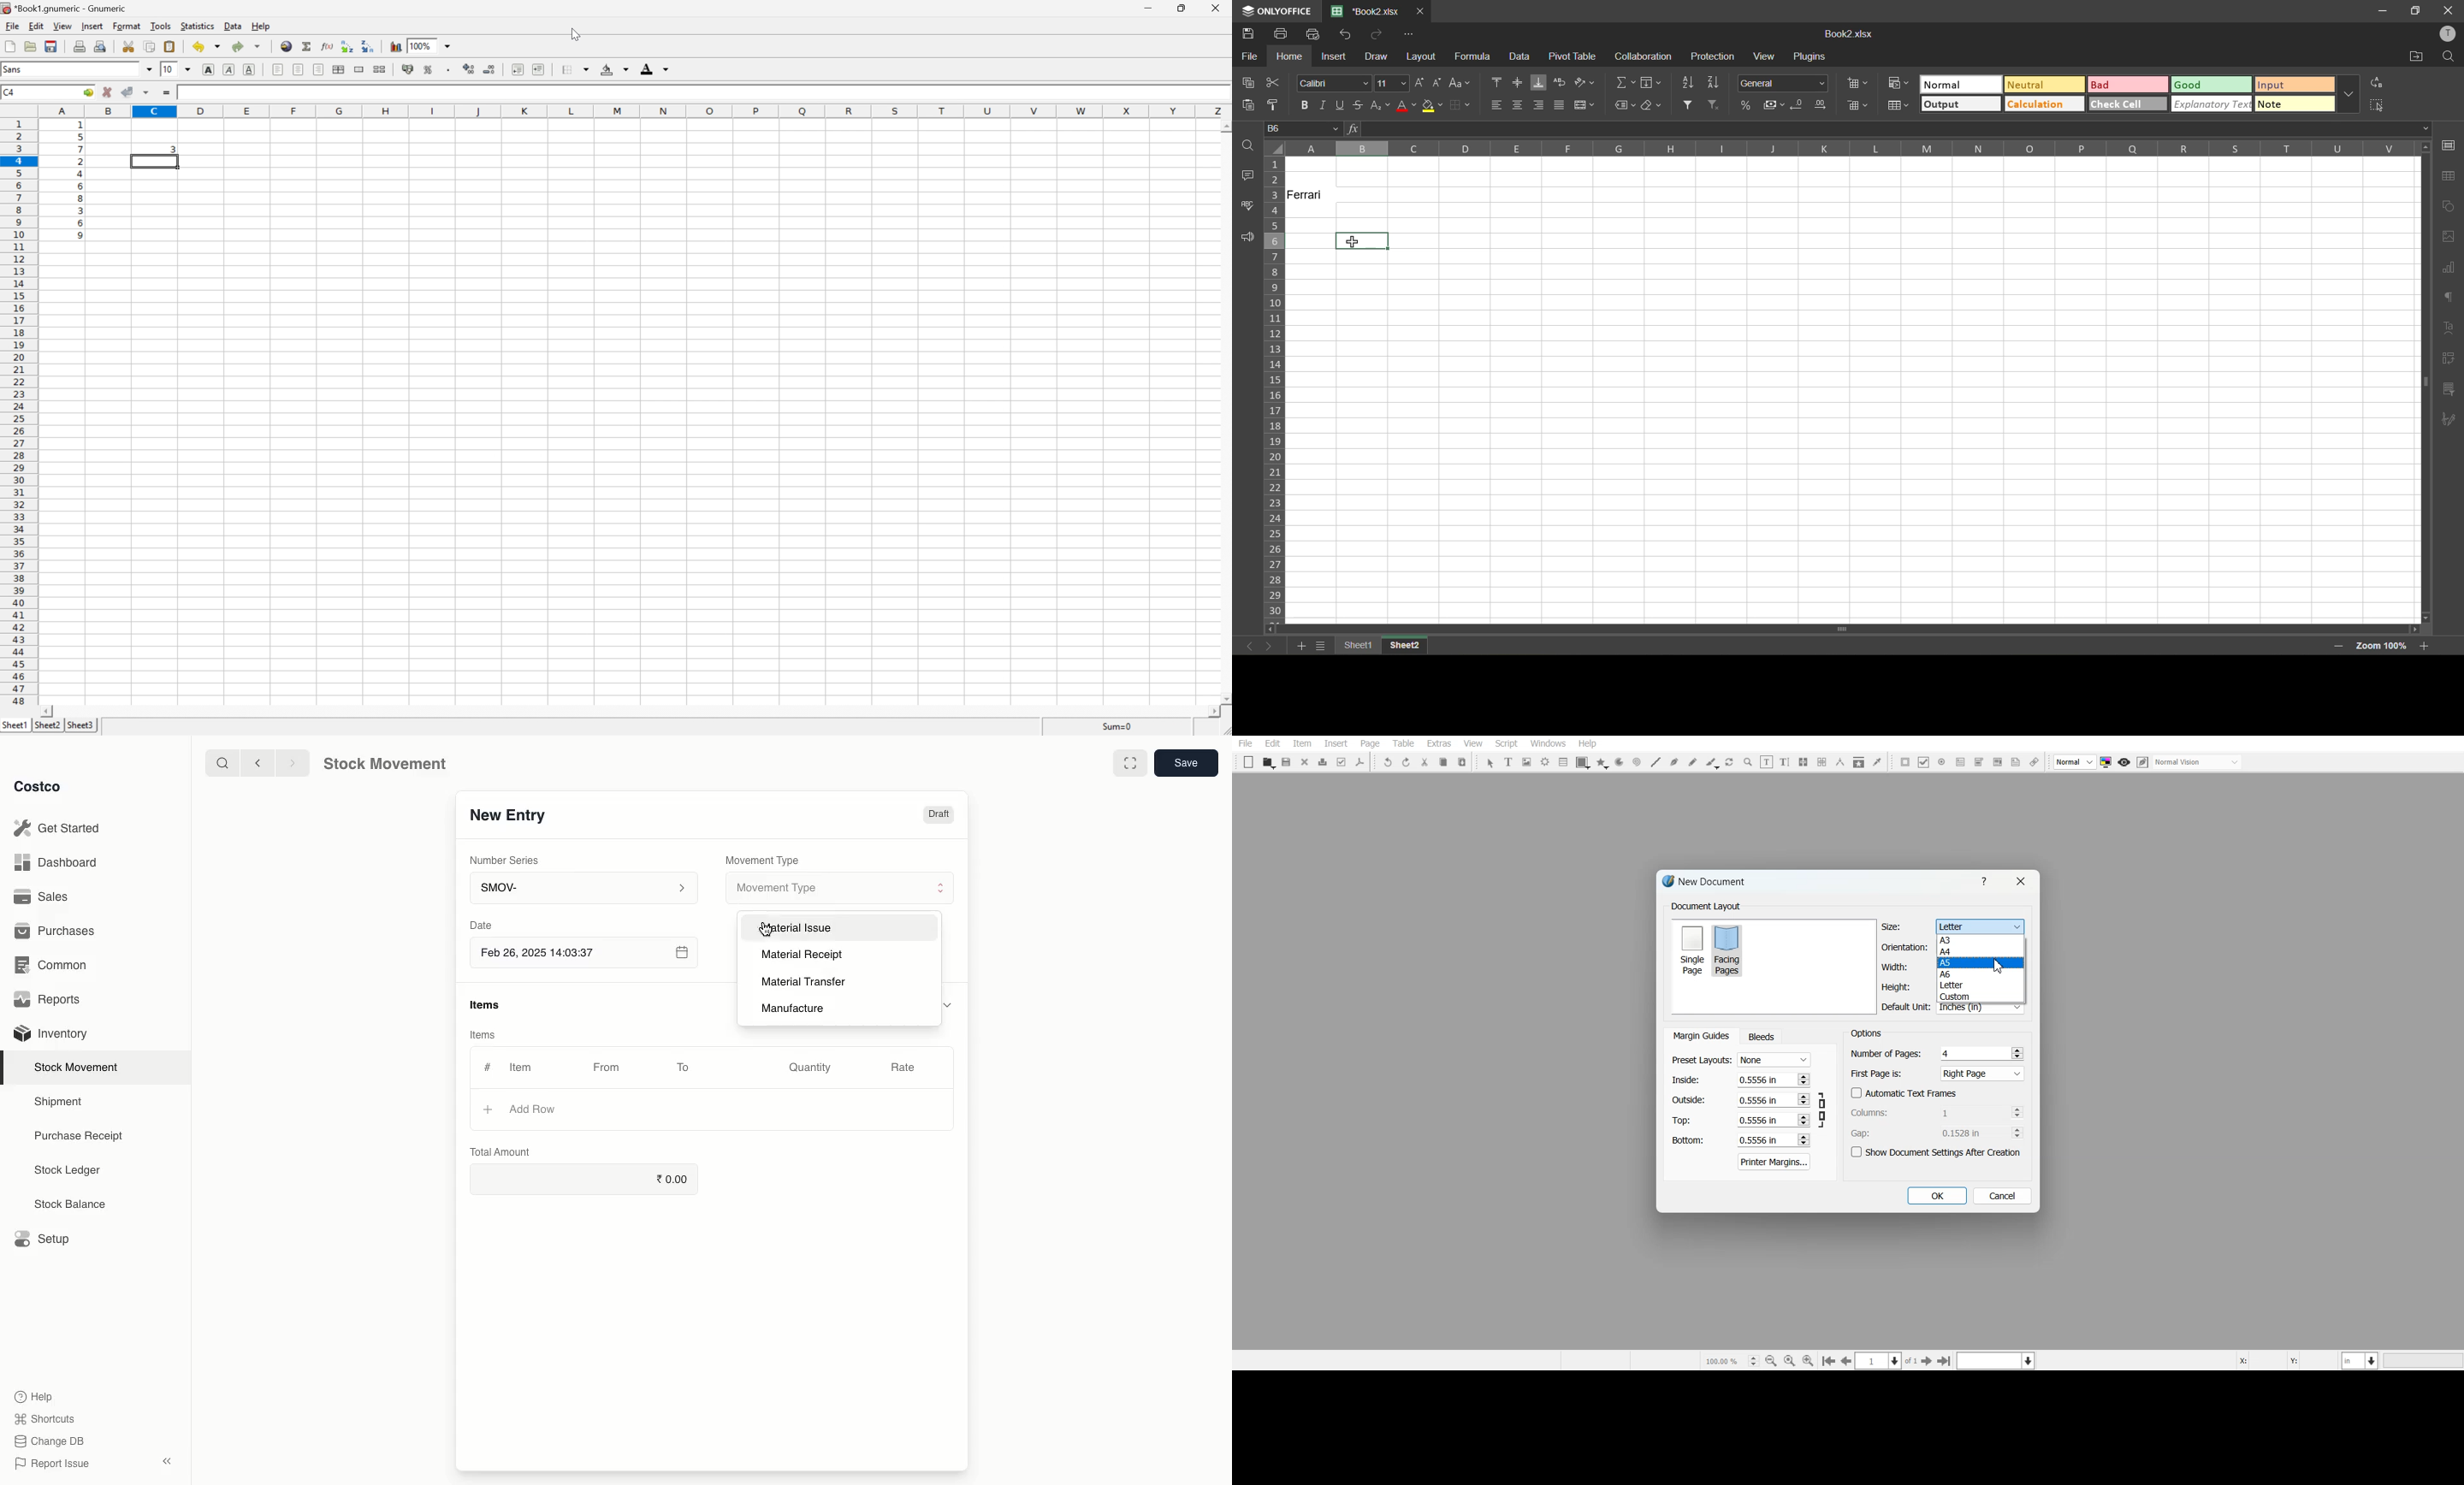  What do you see at coordinates (1748, 762) in the screenshot?
I see `Zoom in or Out` at bounding box center [1748, 762].